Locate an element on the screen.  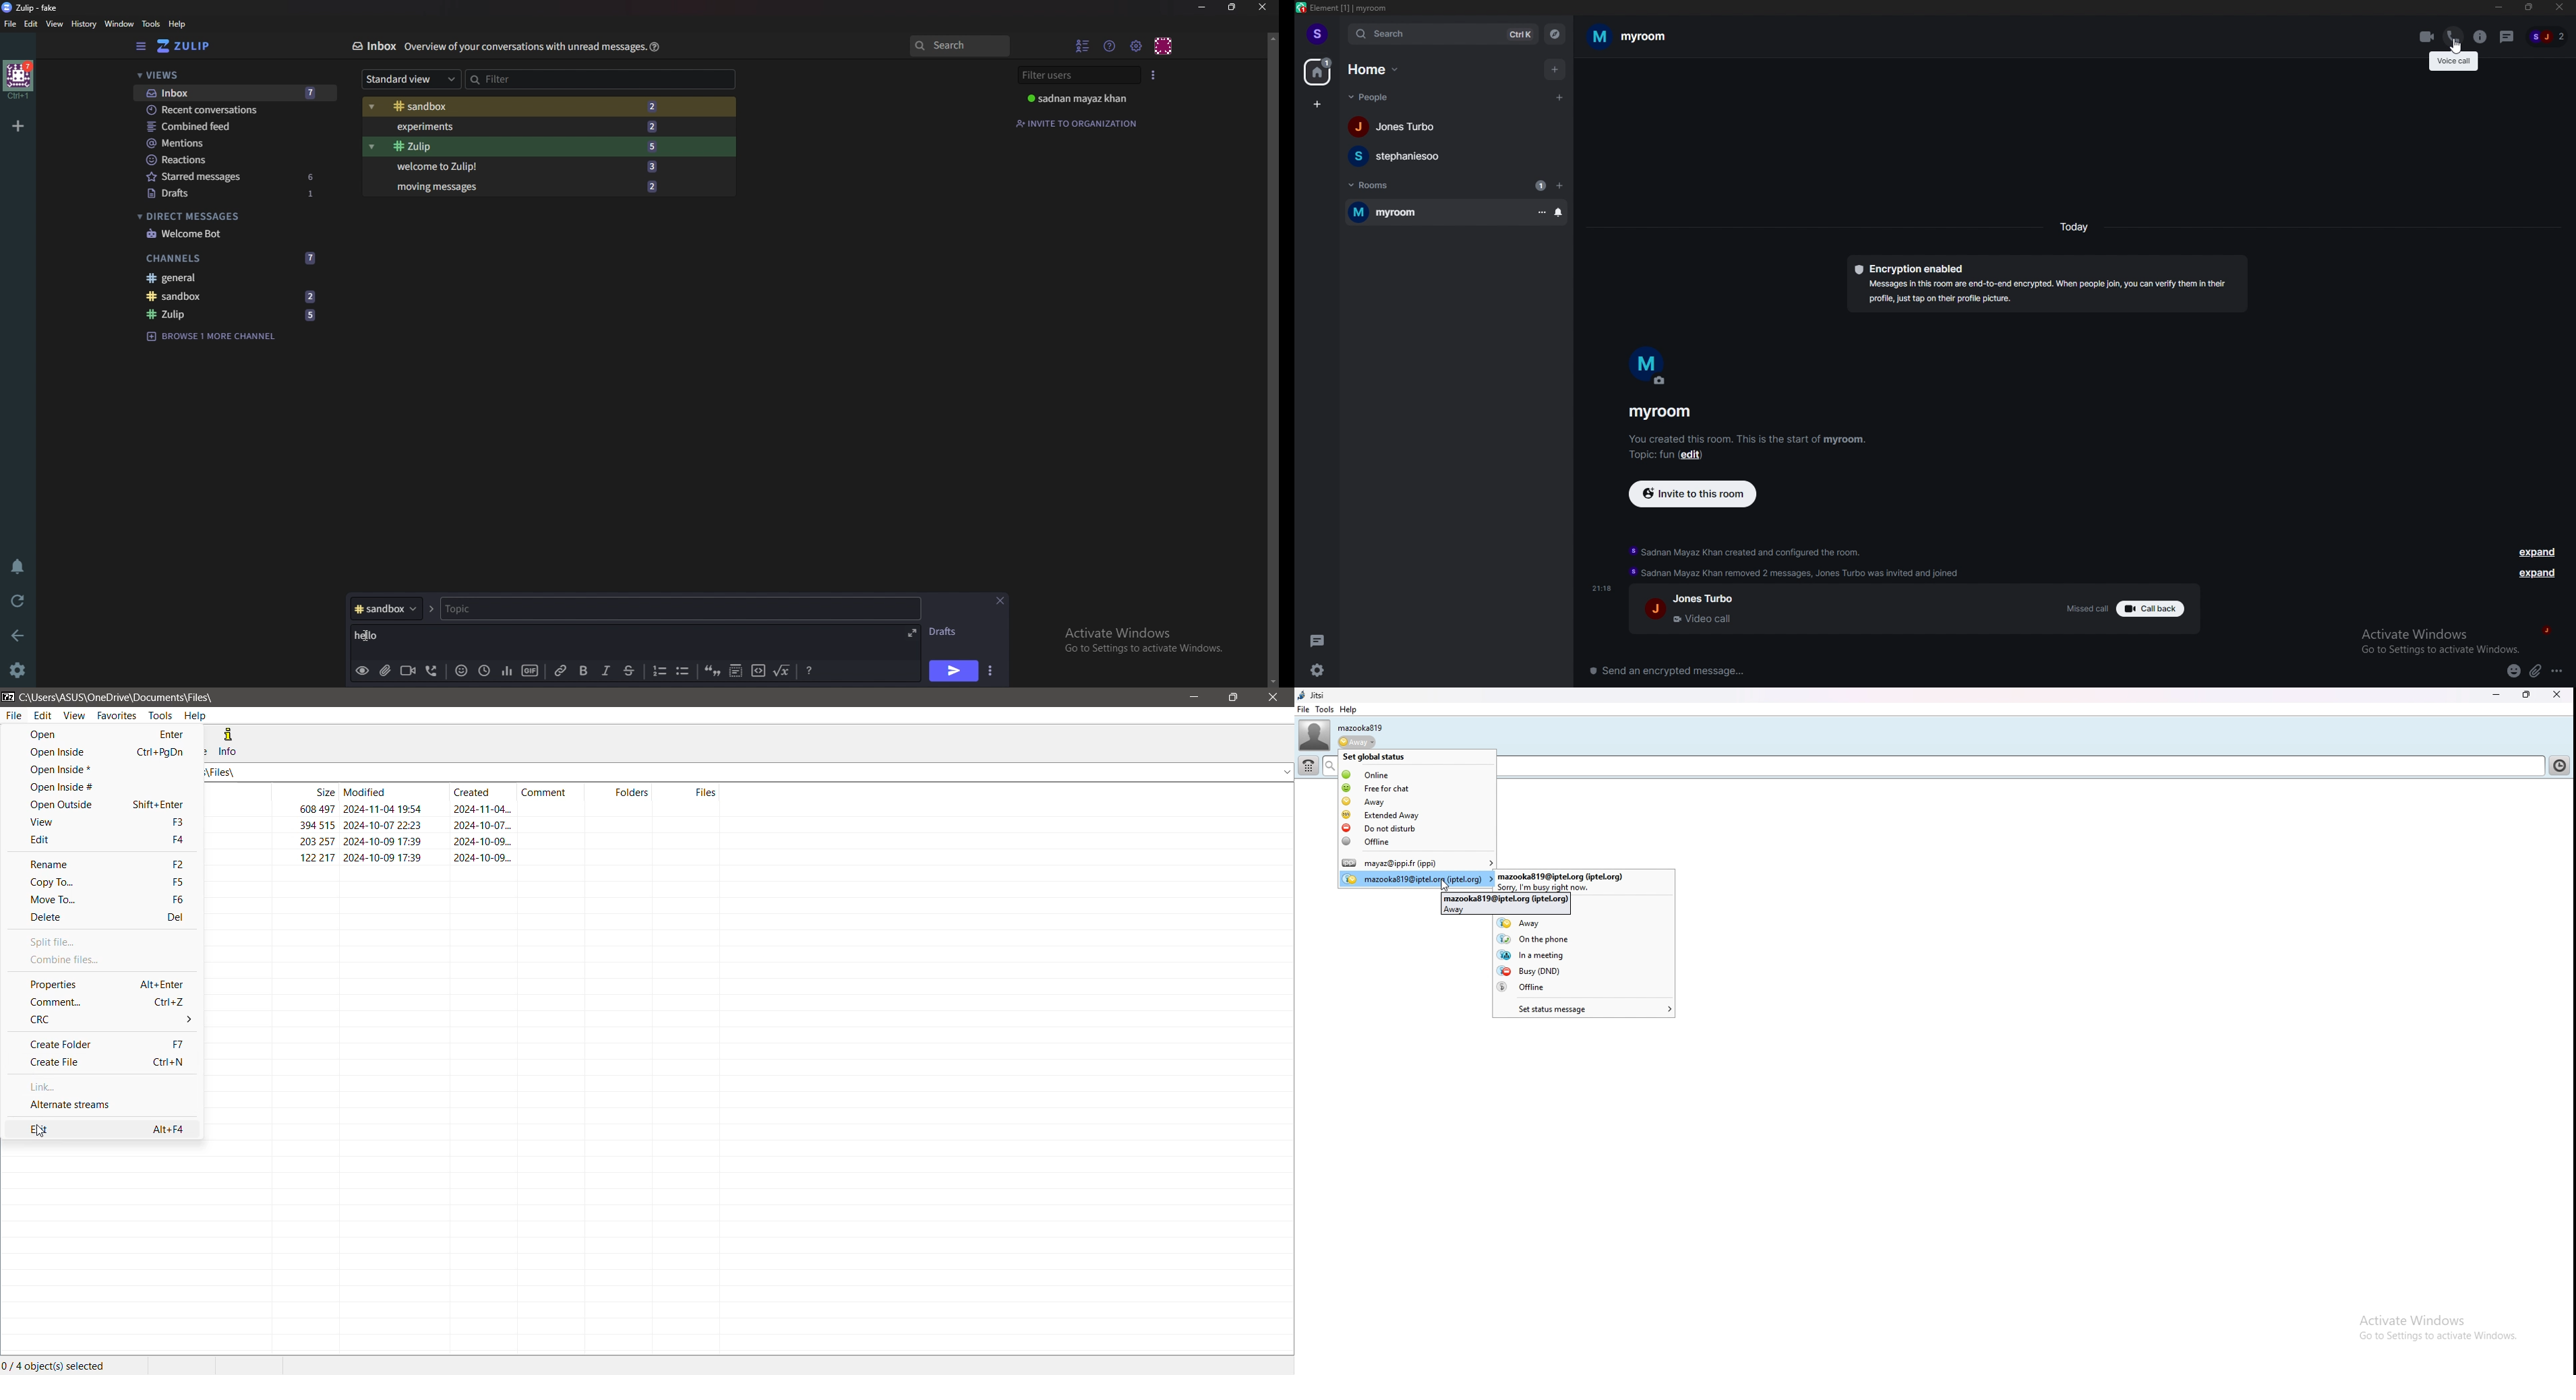
Tools is located at coordinates (152, 24).